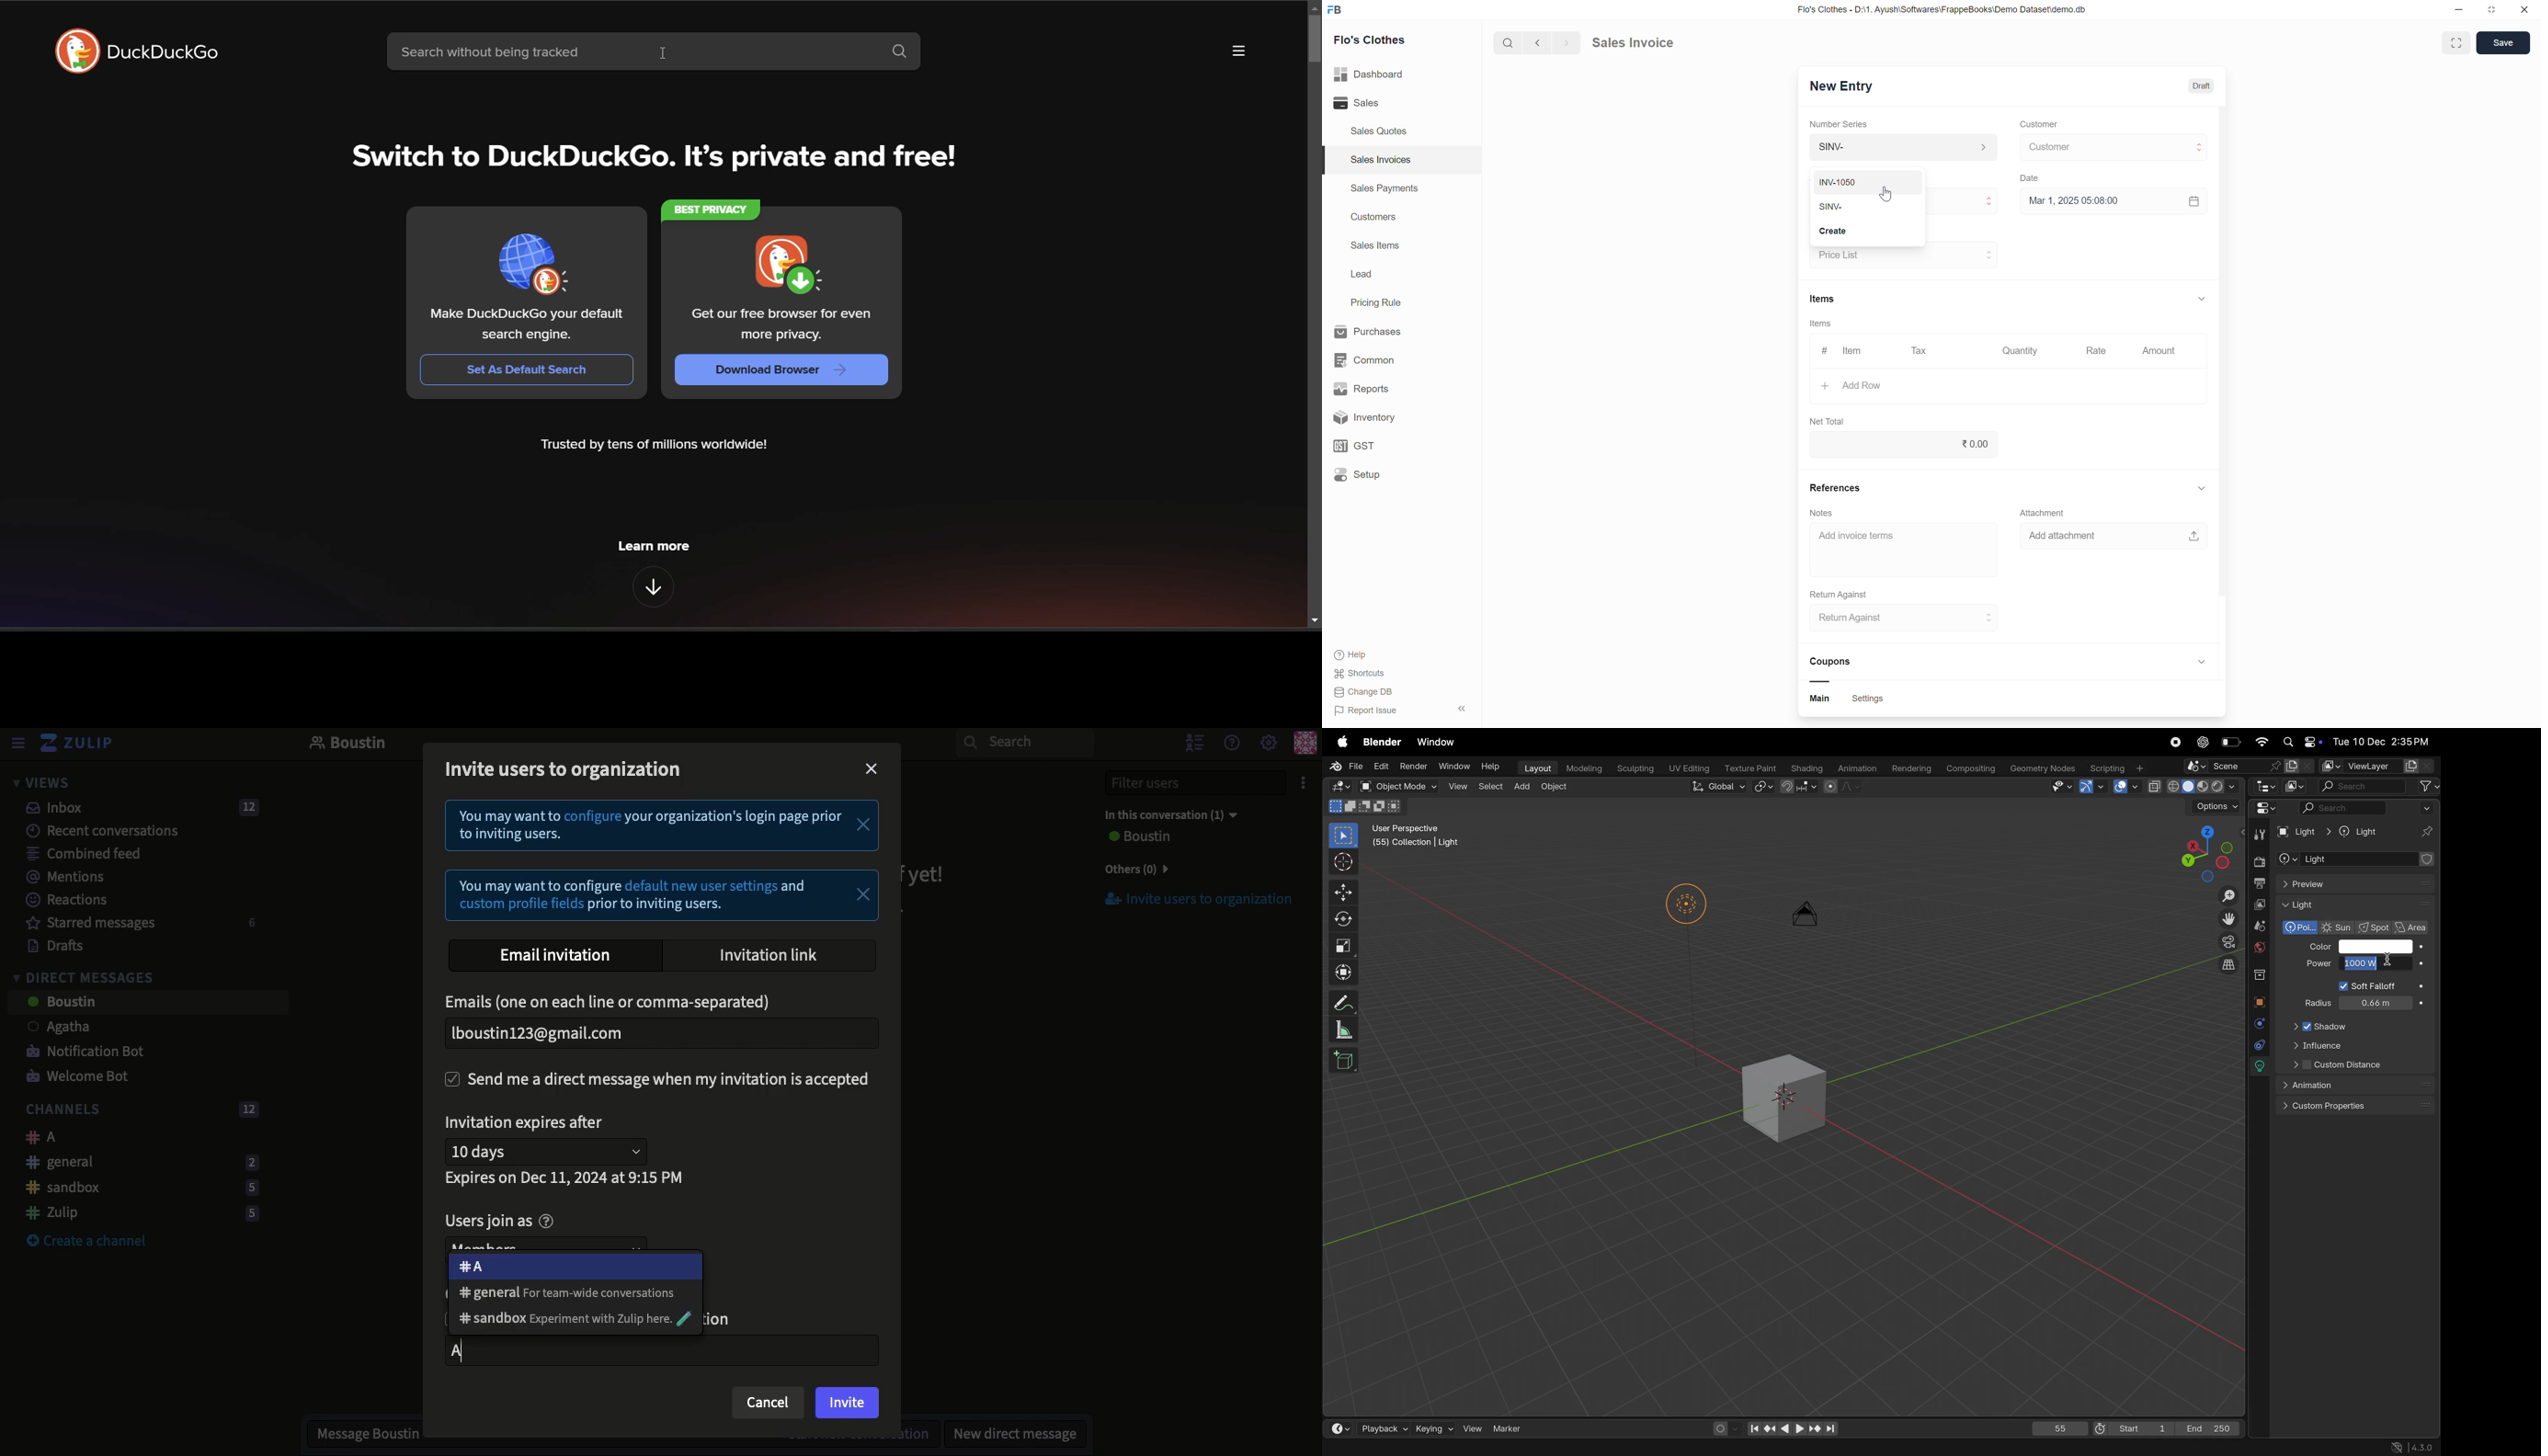  What do you see at coordinates (1386, 74) in the screenshot?
I see `Dashboard ` at bounding box center [1386, 74].